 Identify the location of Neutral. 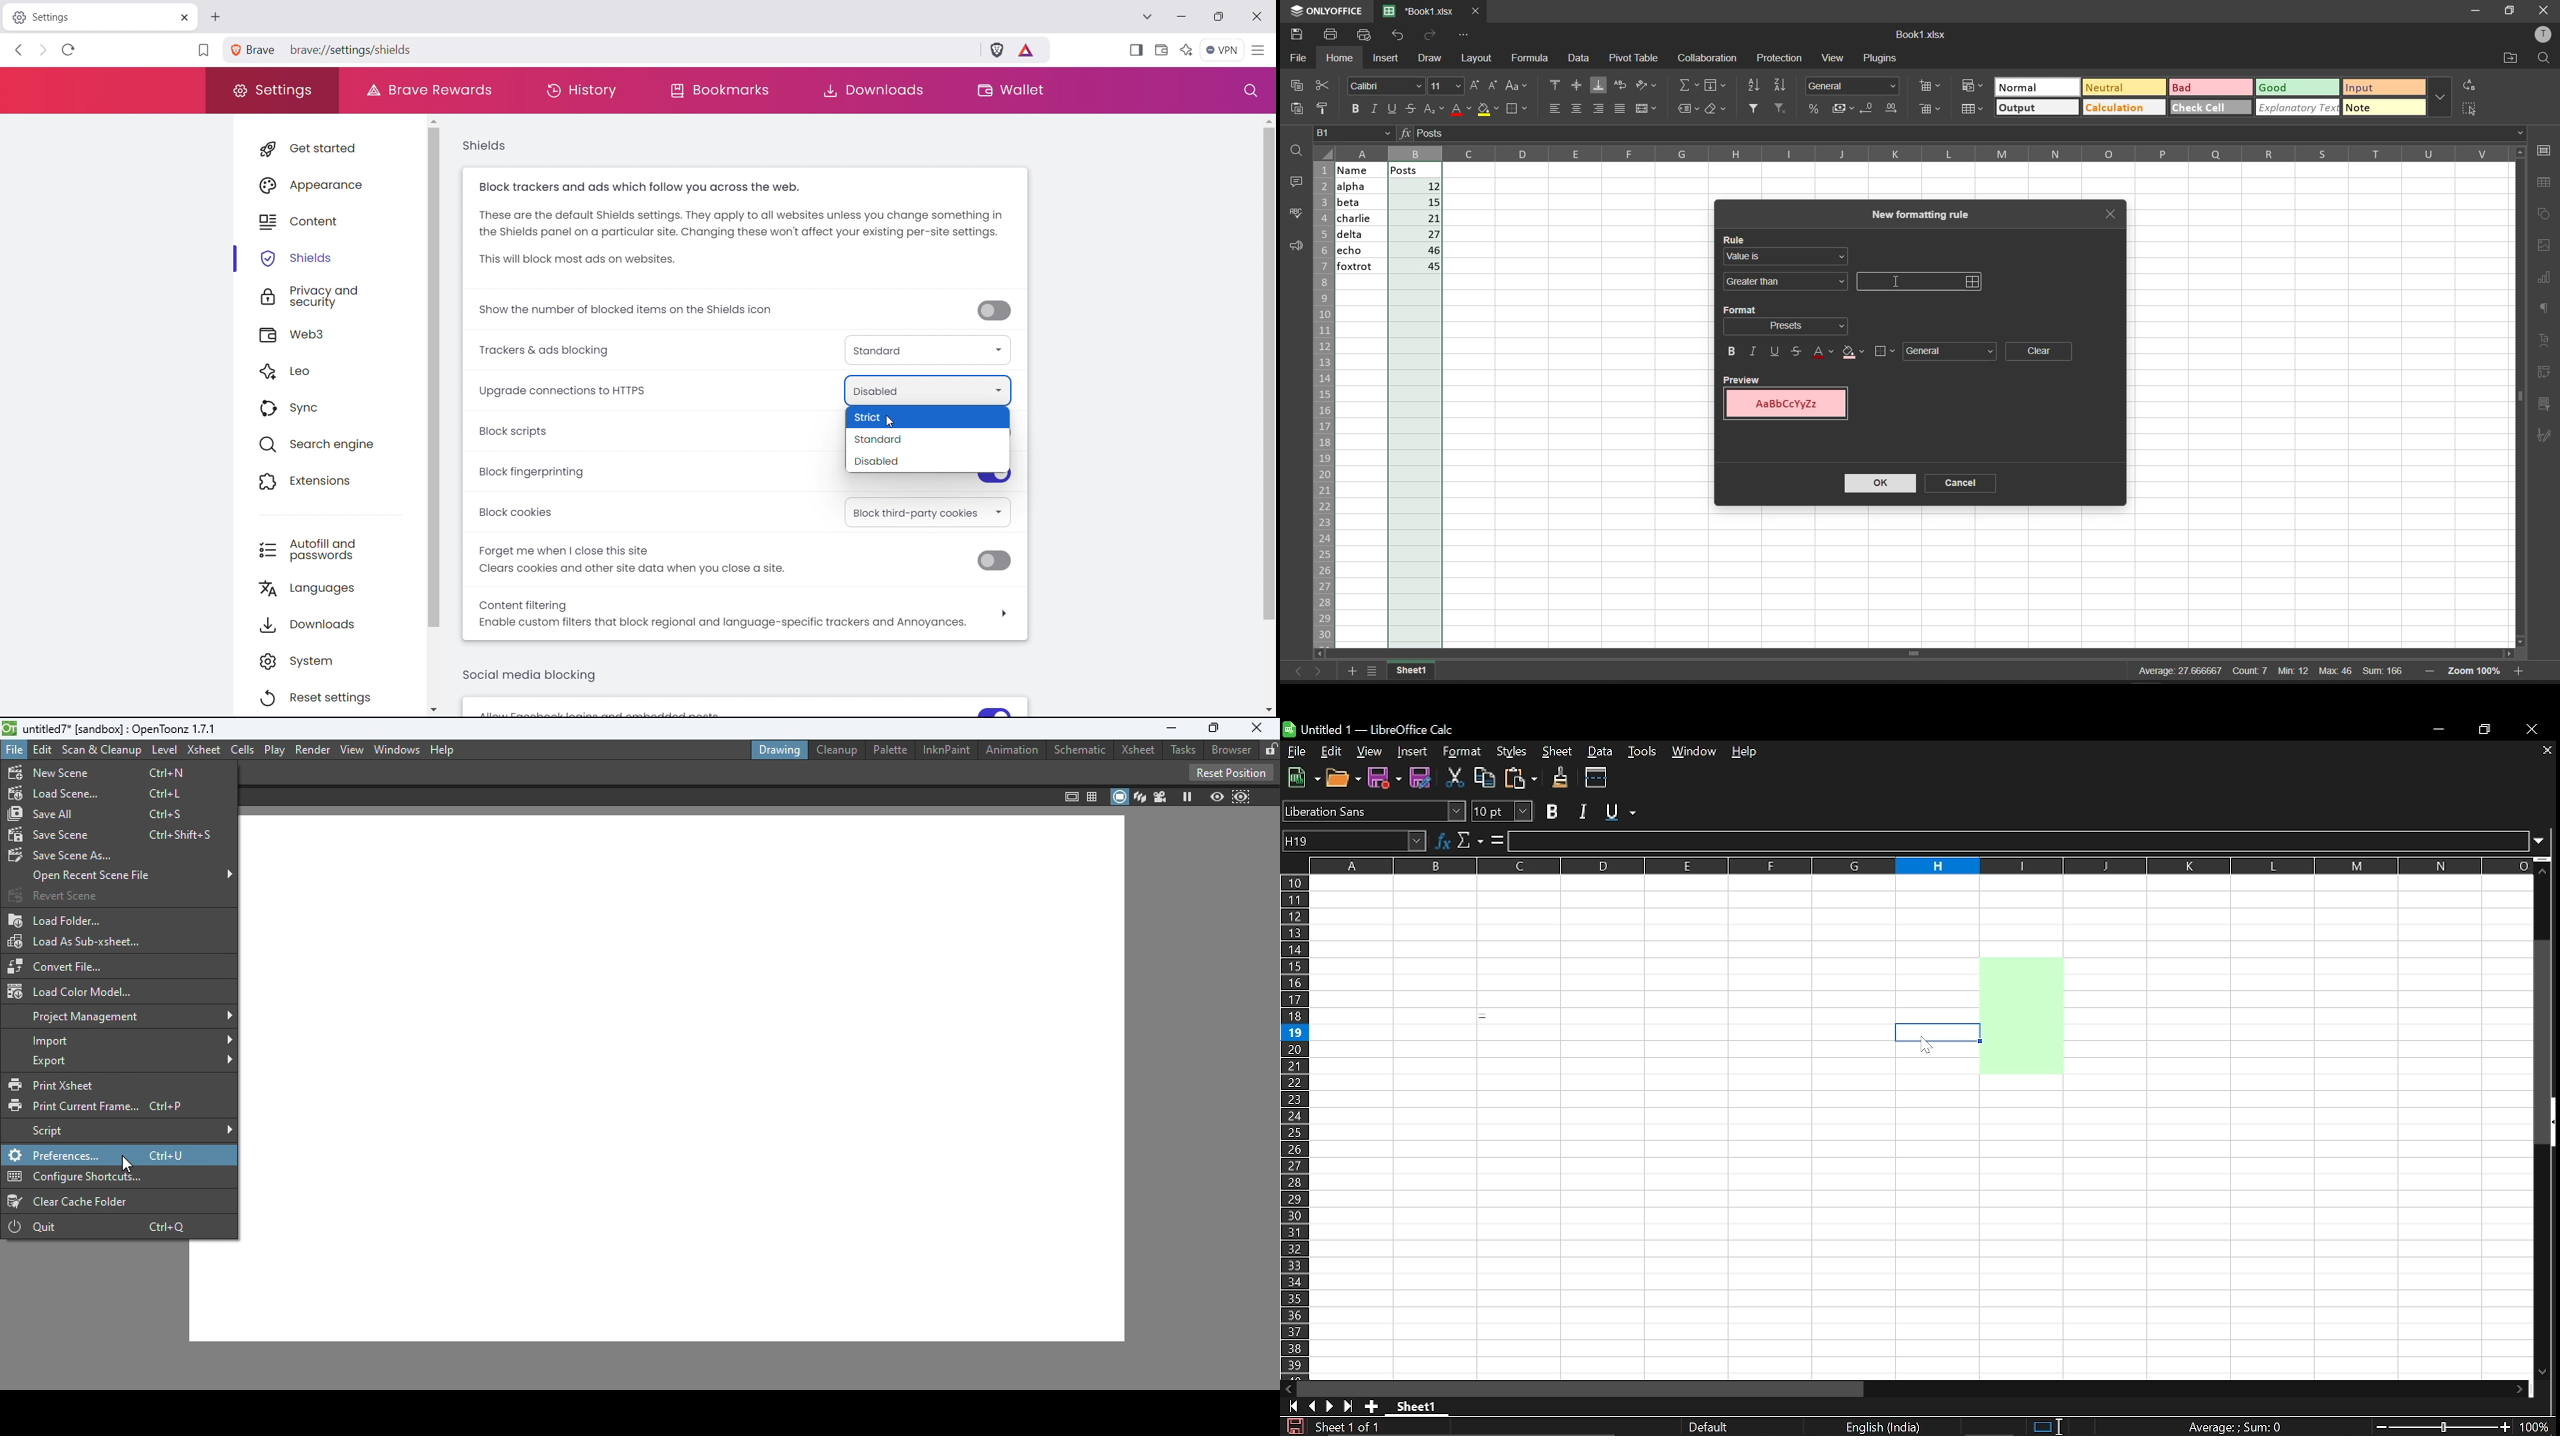
(2106, 87).